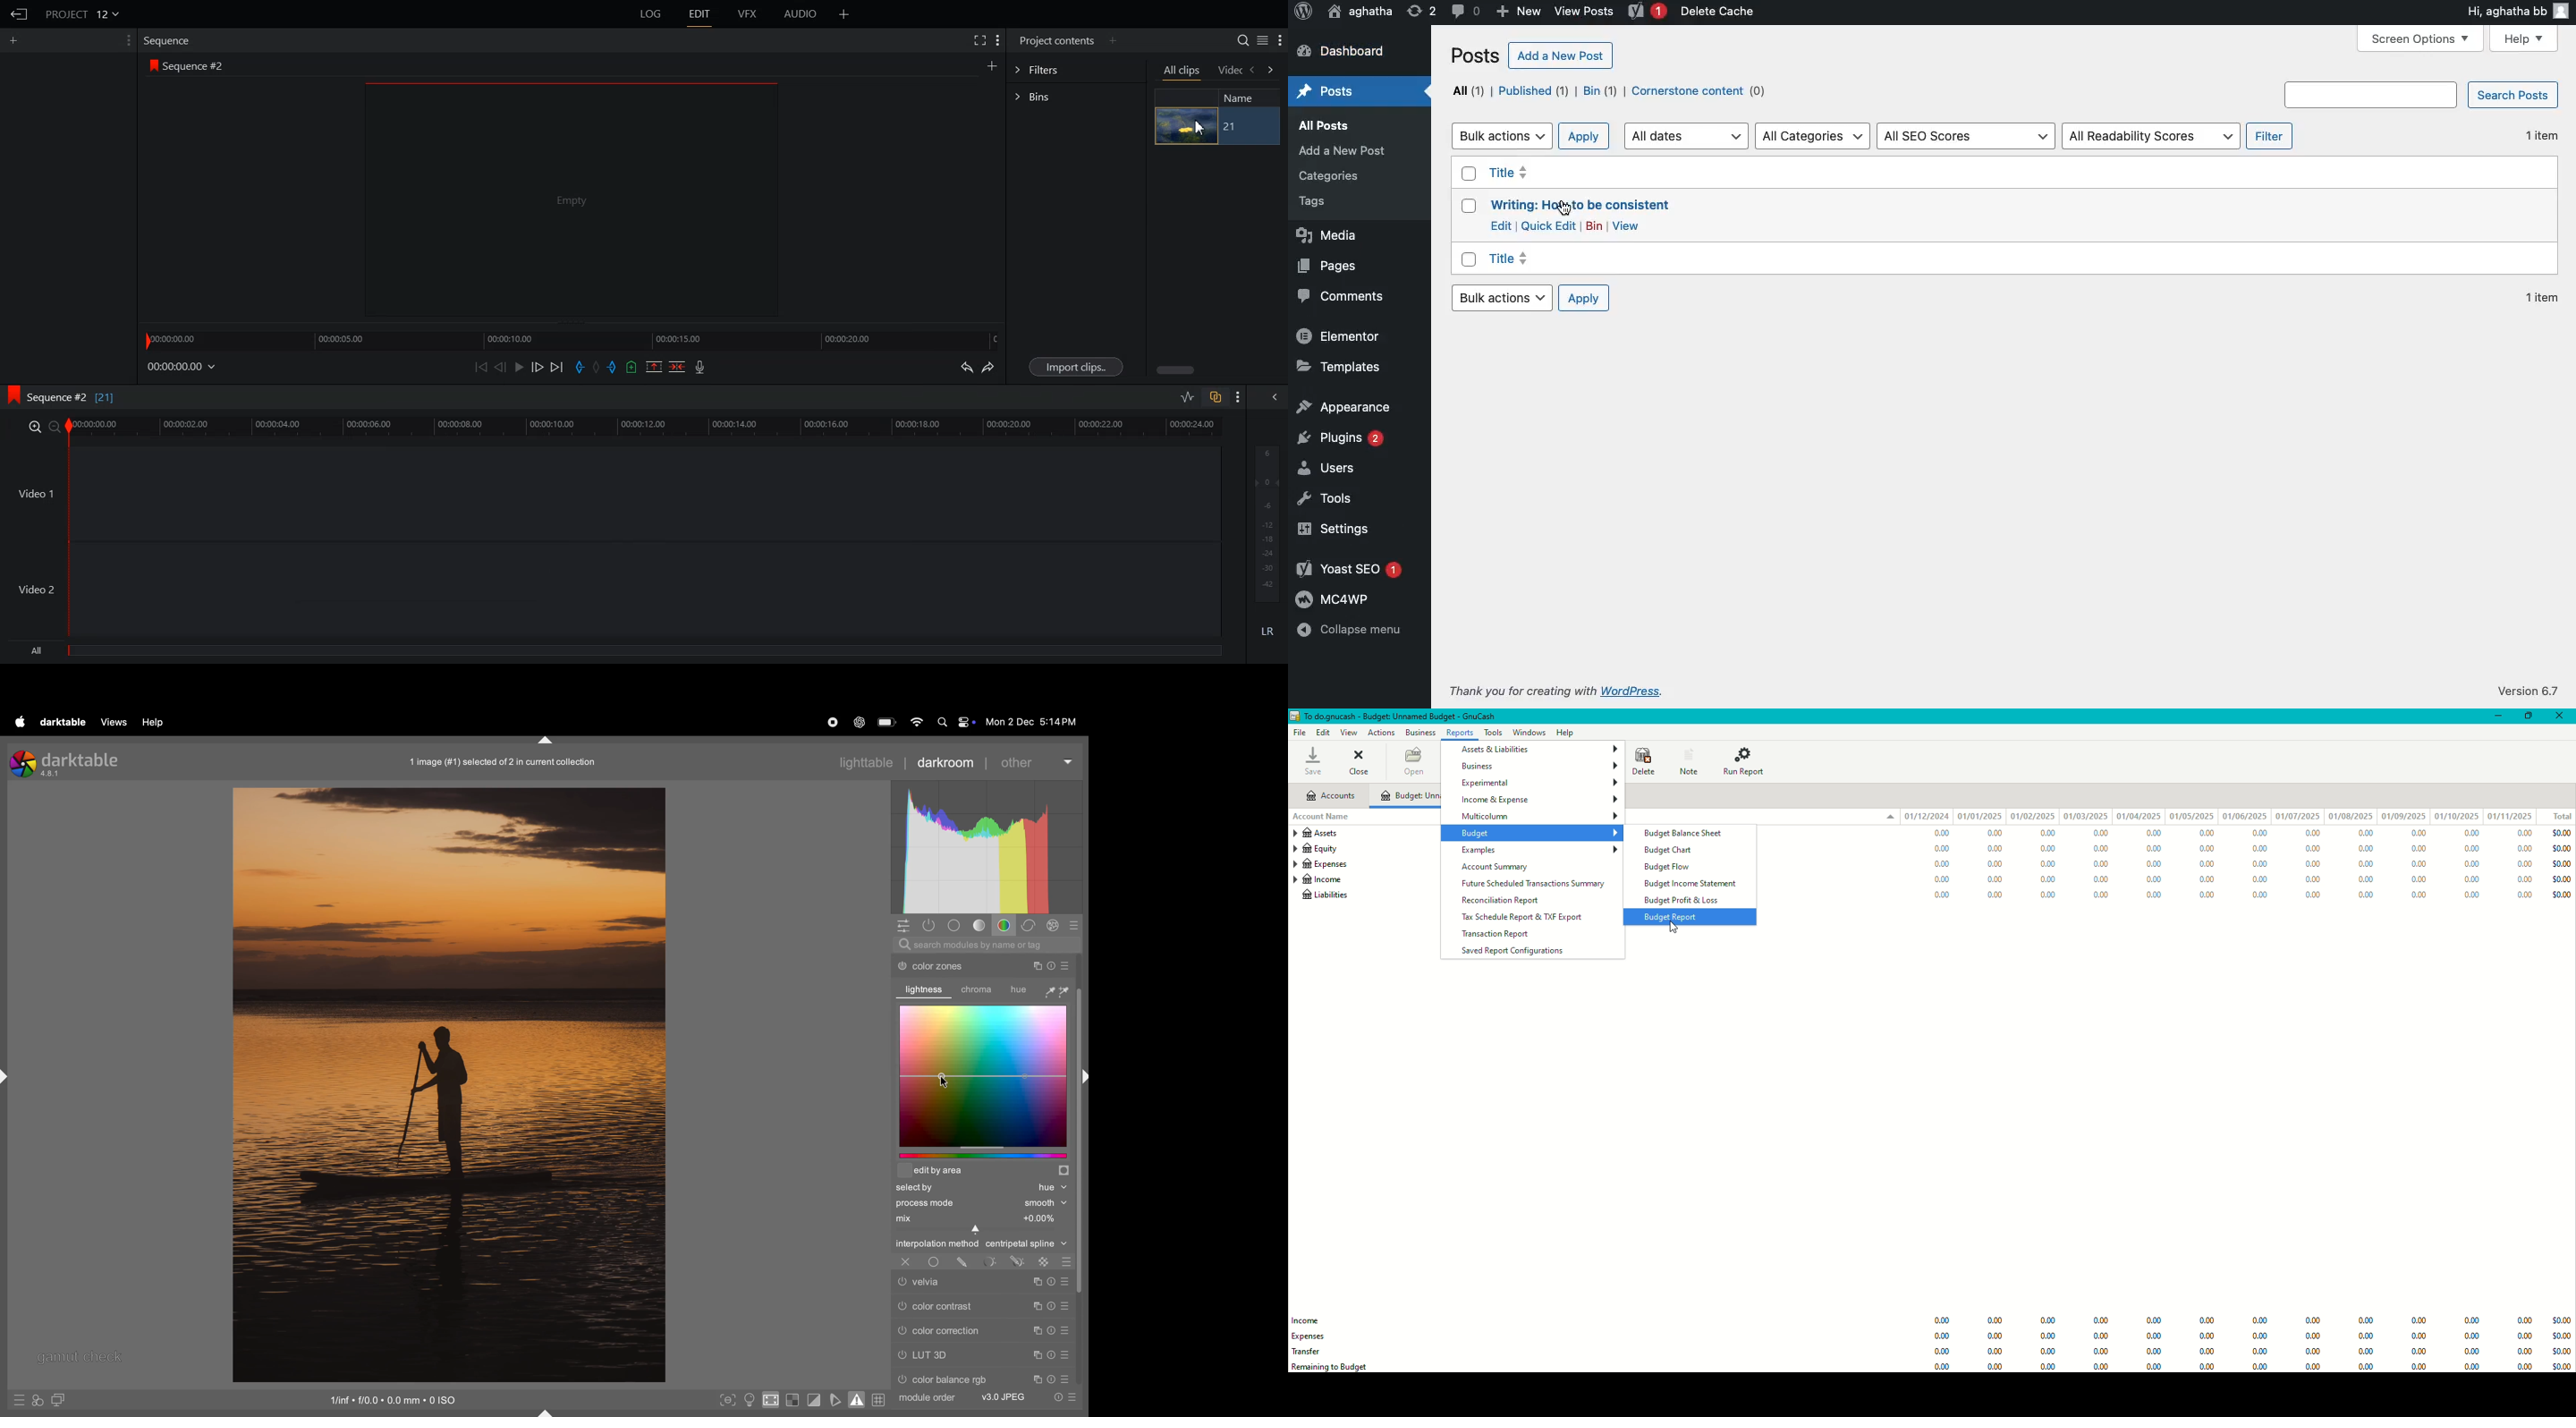 Image resolution: width=2576 pixels, height=1428 pixels. Describe the element at coordinates (954, 1204) in the screenshot. I see `process mode` at that location.